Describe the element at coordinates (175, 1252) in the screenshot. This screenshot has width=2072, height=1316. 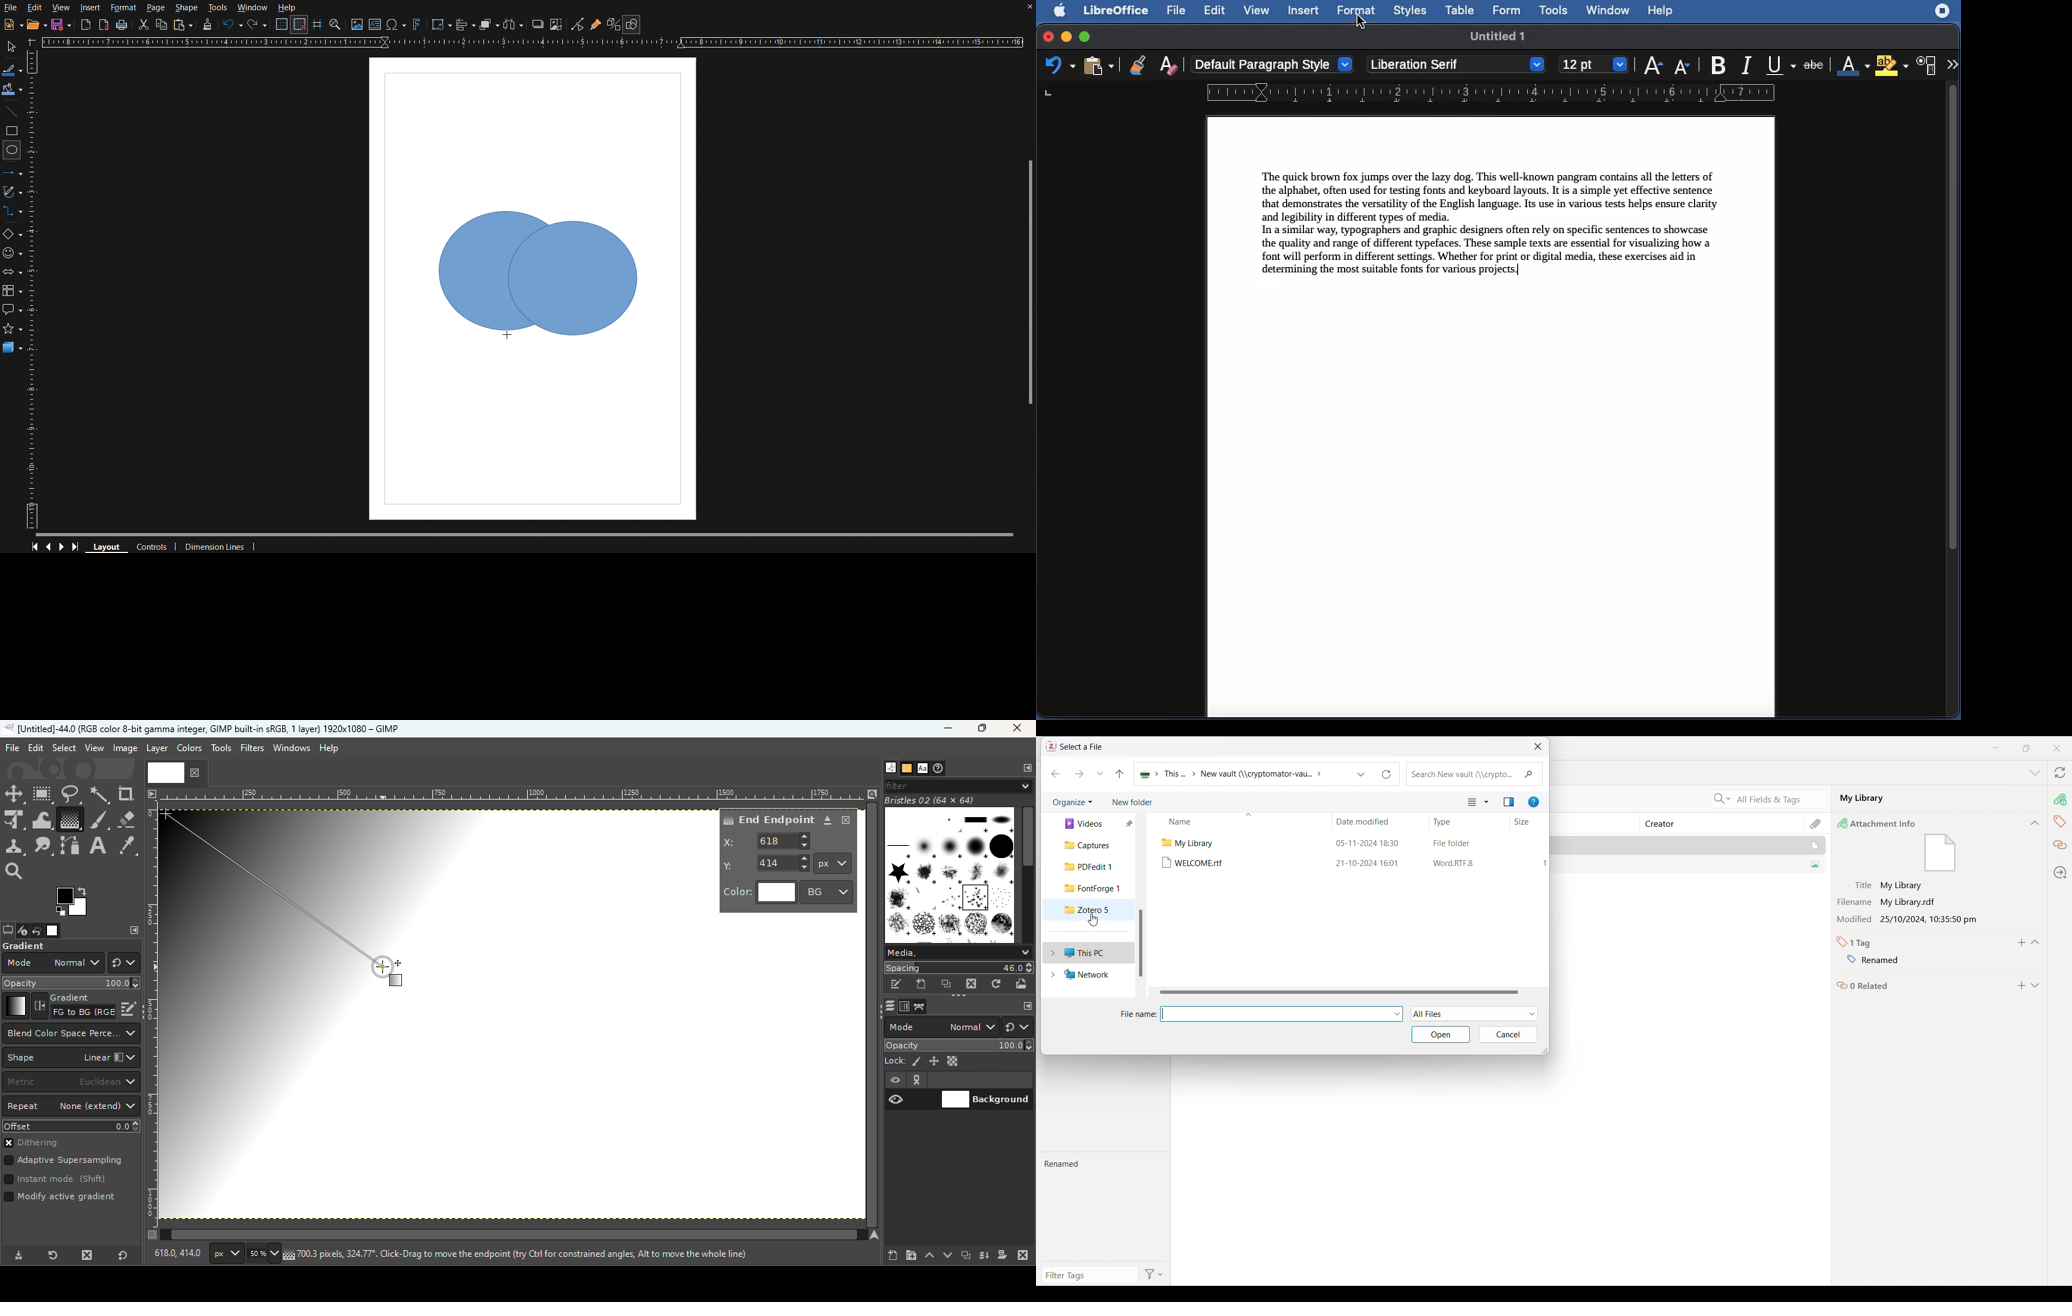
I see `460,100` at that location.